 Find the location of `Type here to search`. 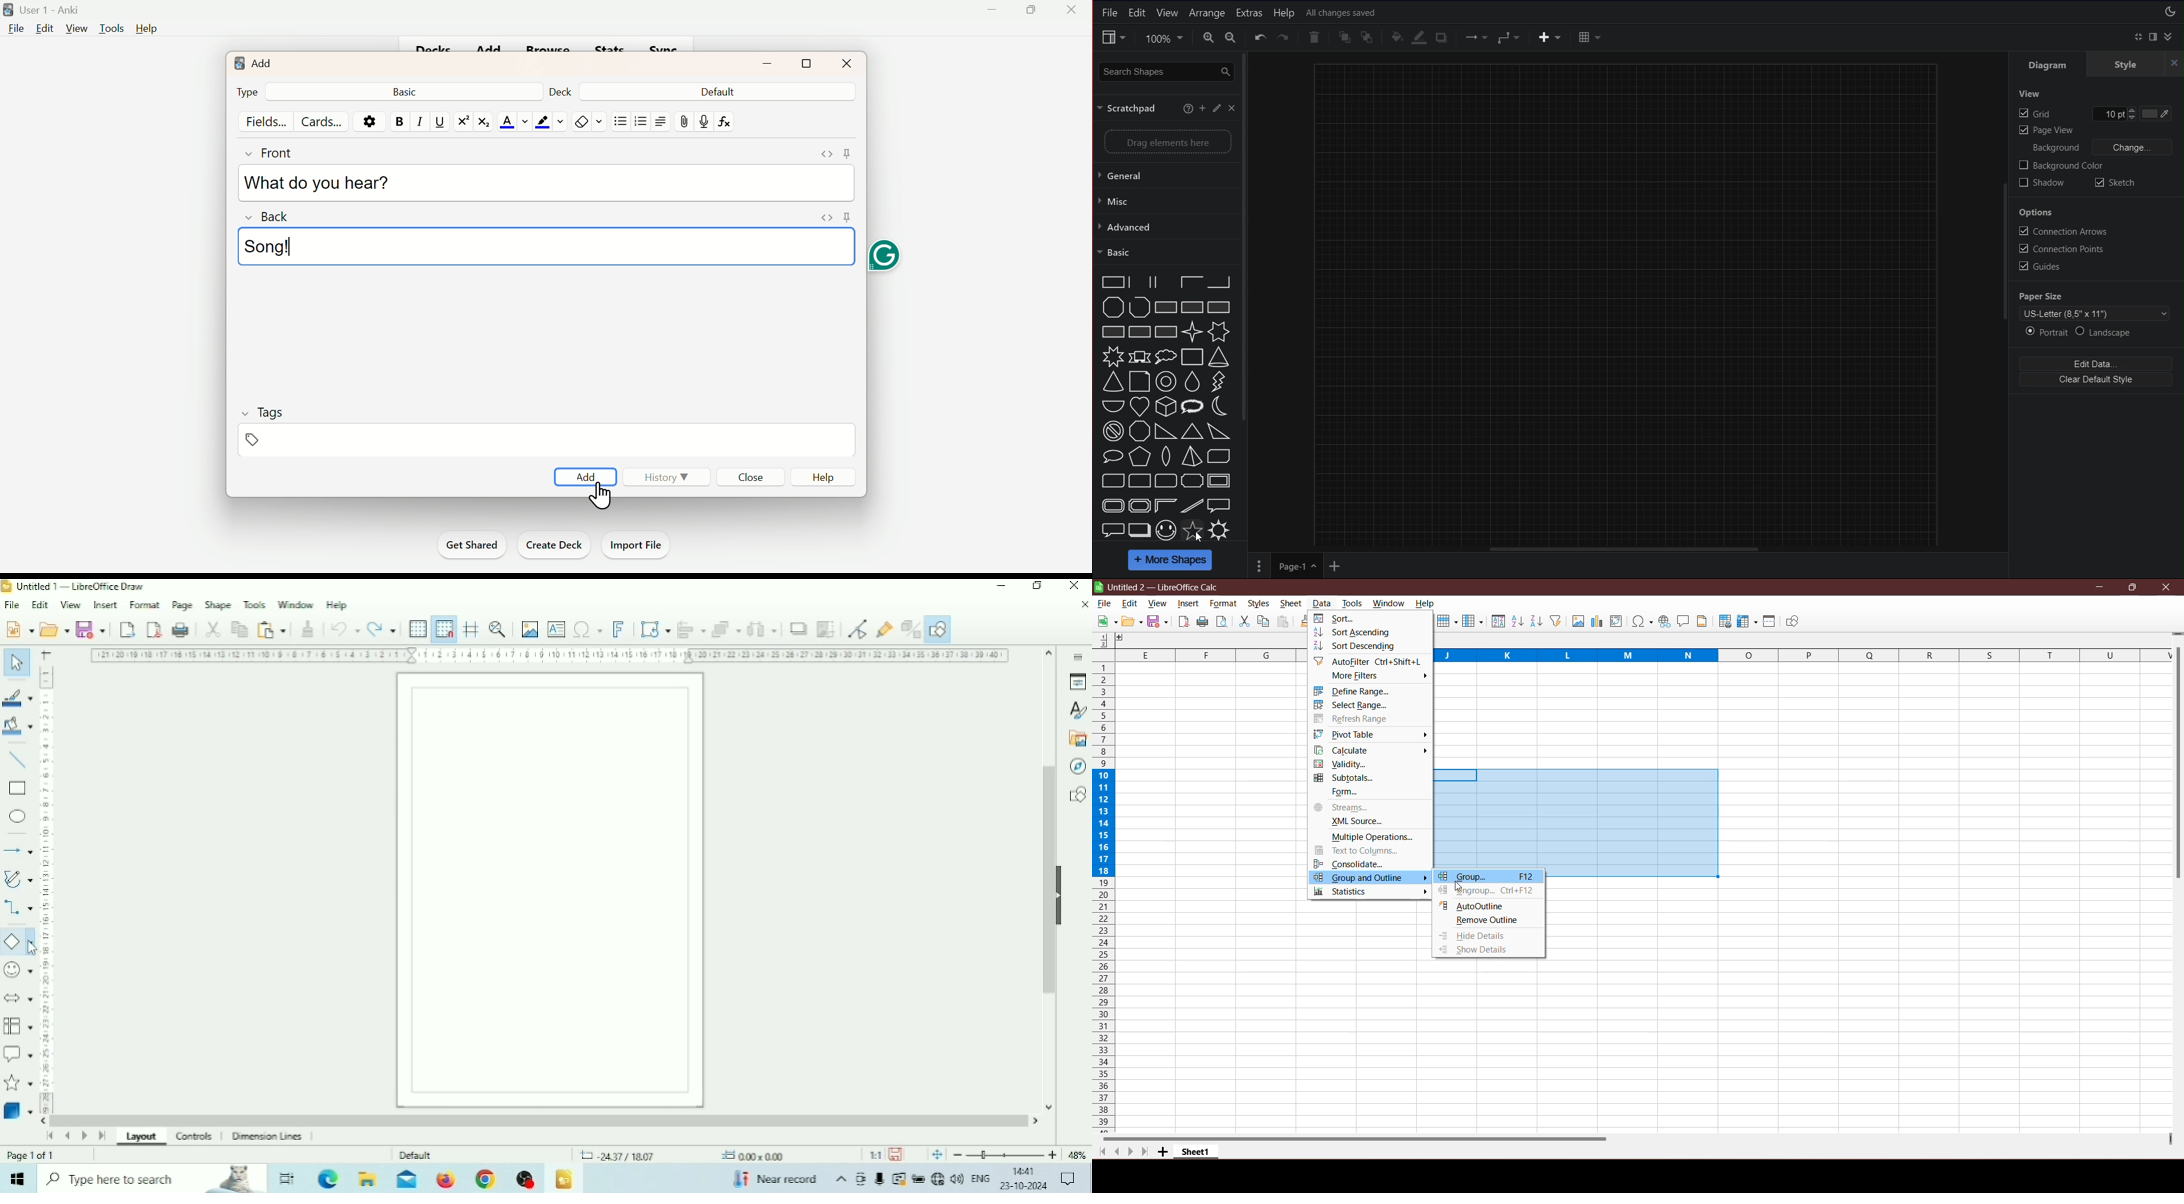

Type here to search is located at coordinates (152, 1178).